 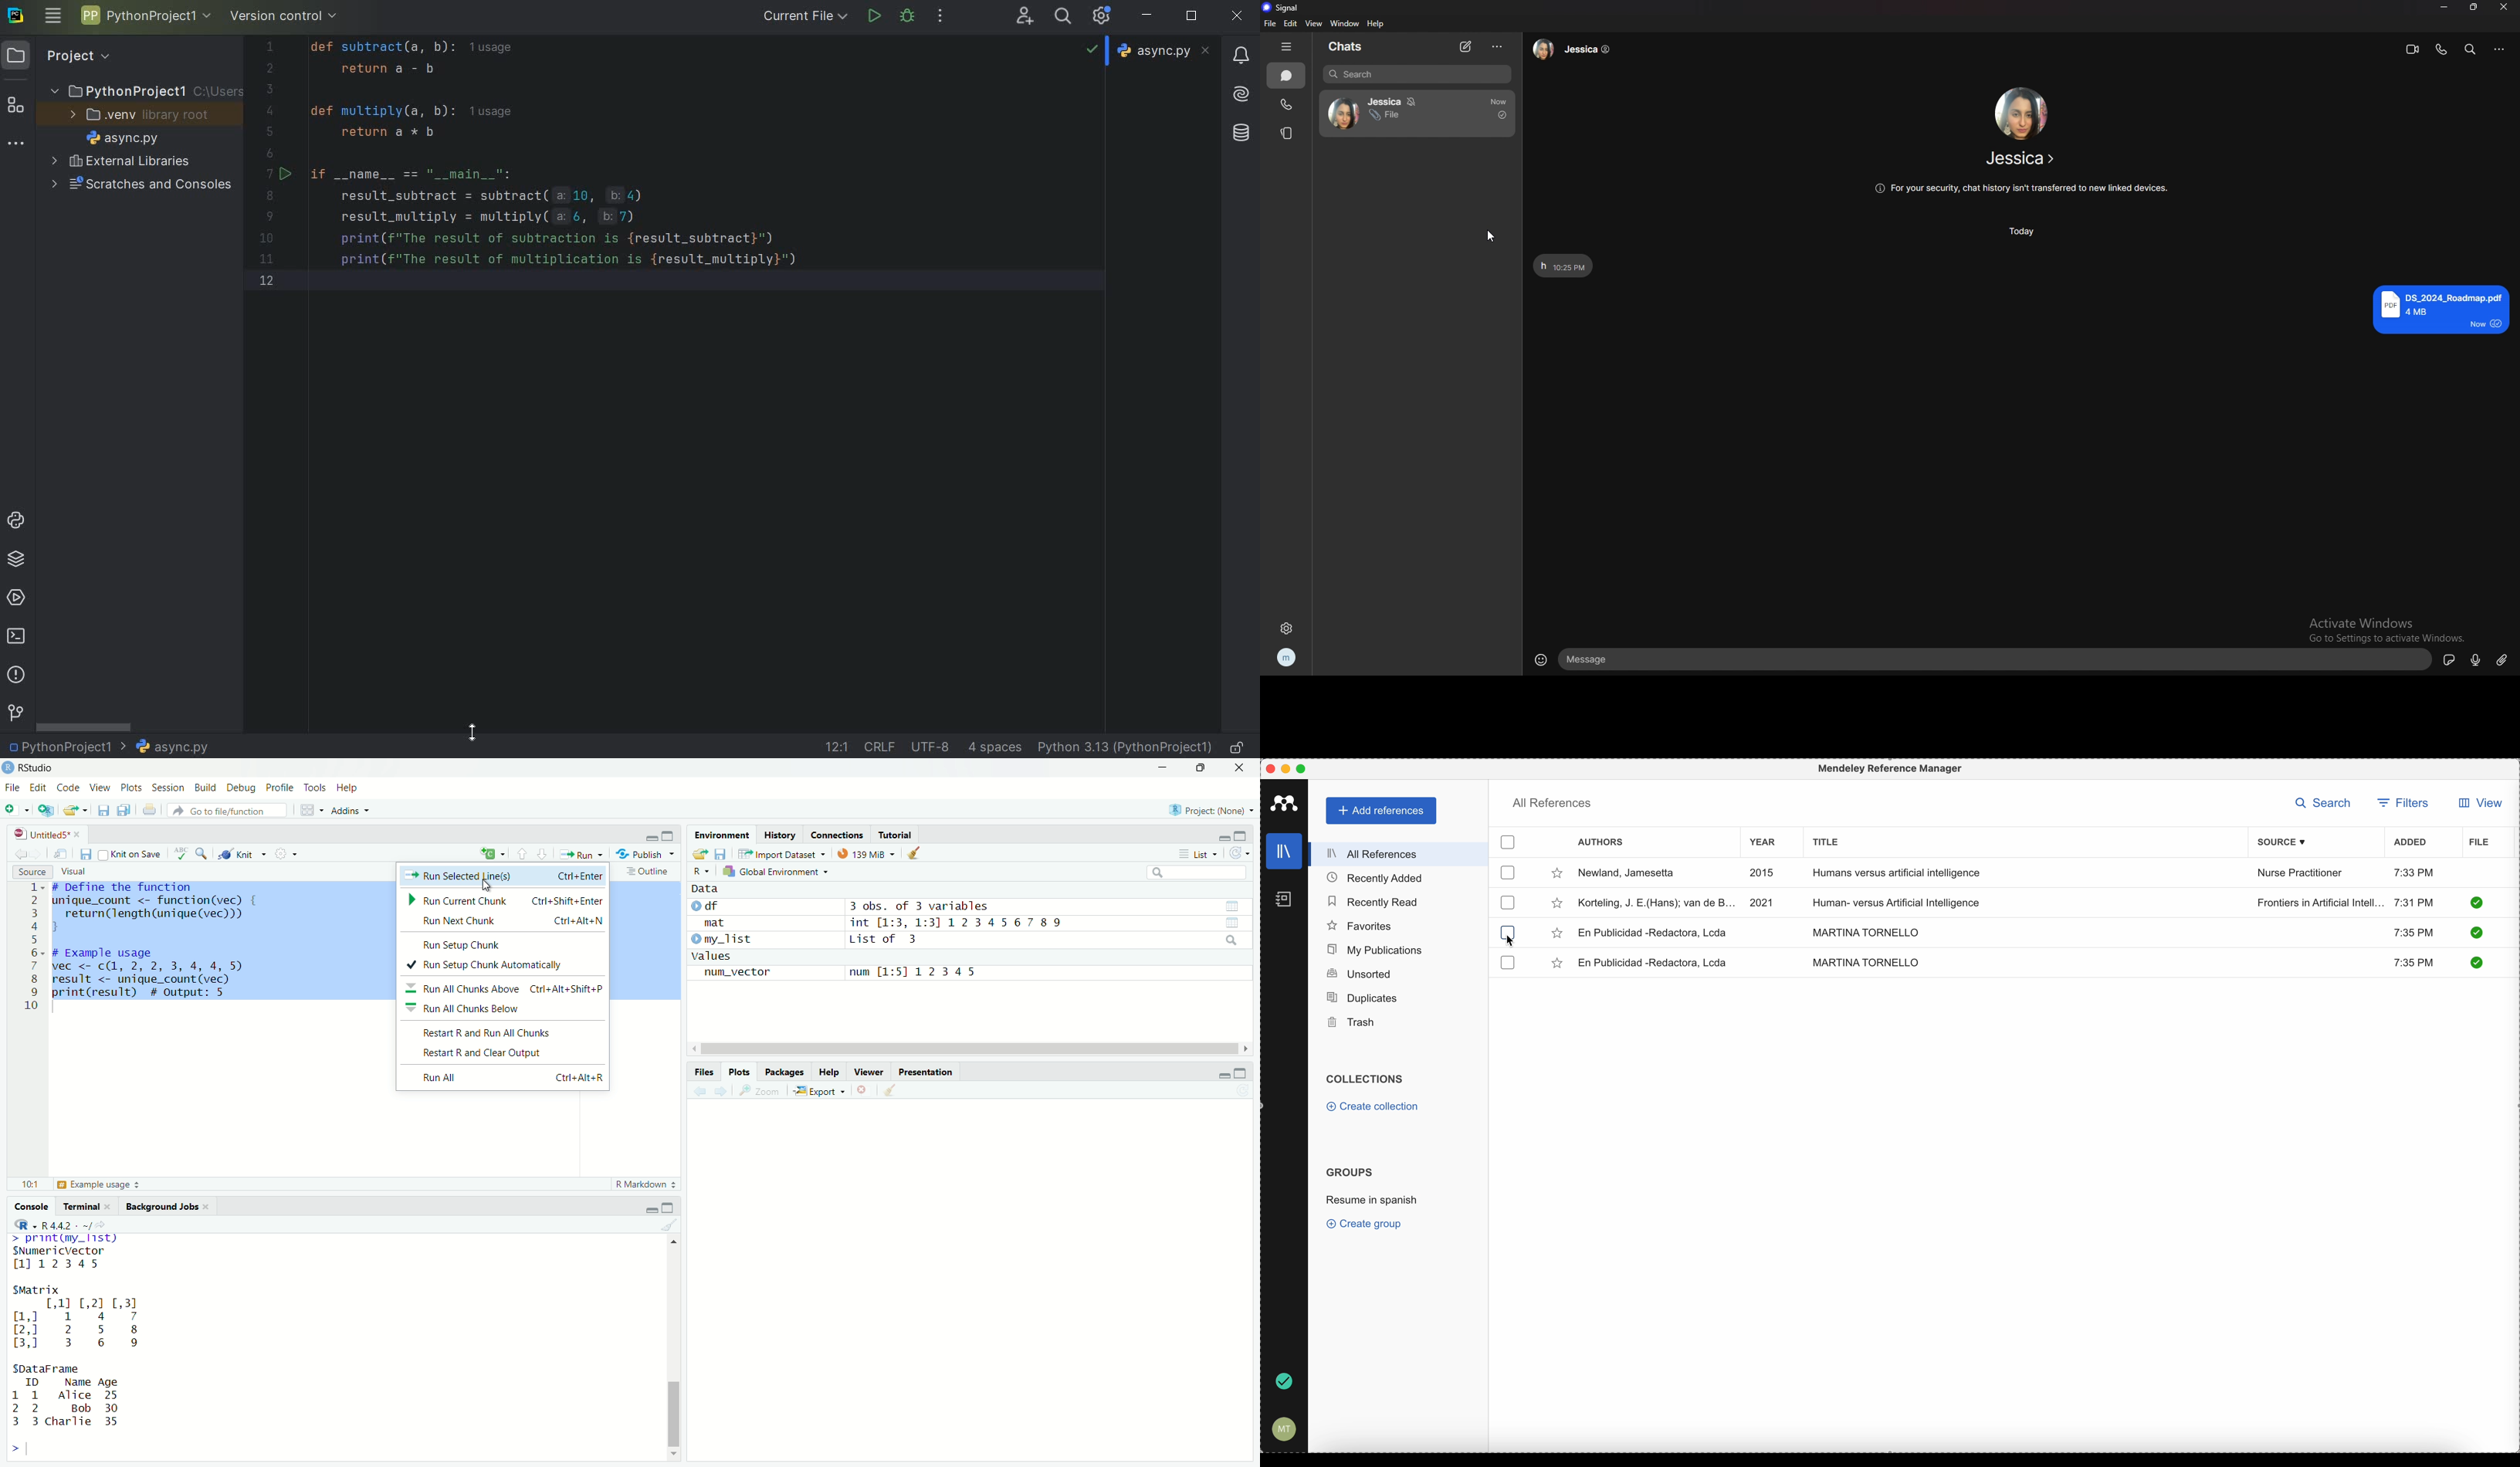 What do you see at coordinates (1509, 873) in the screenshot?
I see `checkbox` at bounding box center [1509, 873].